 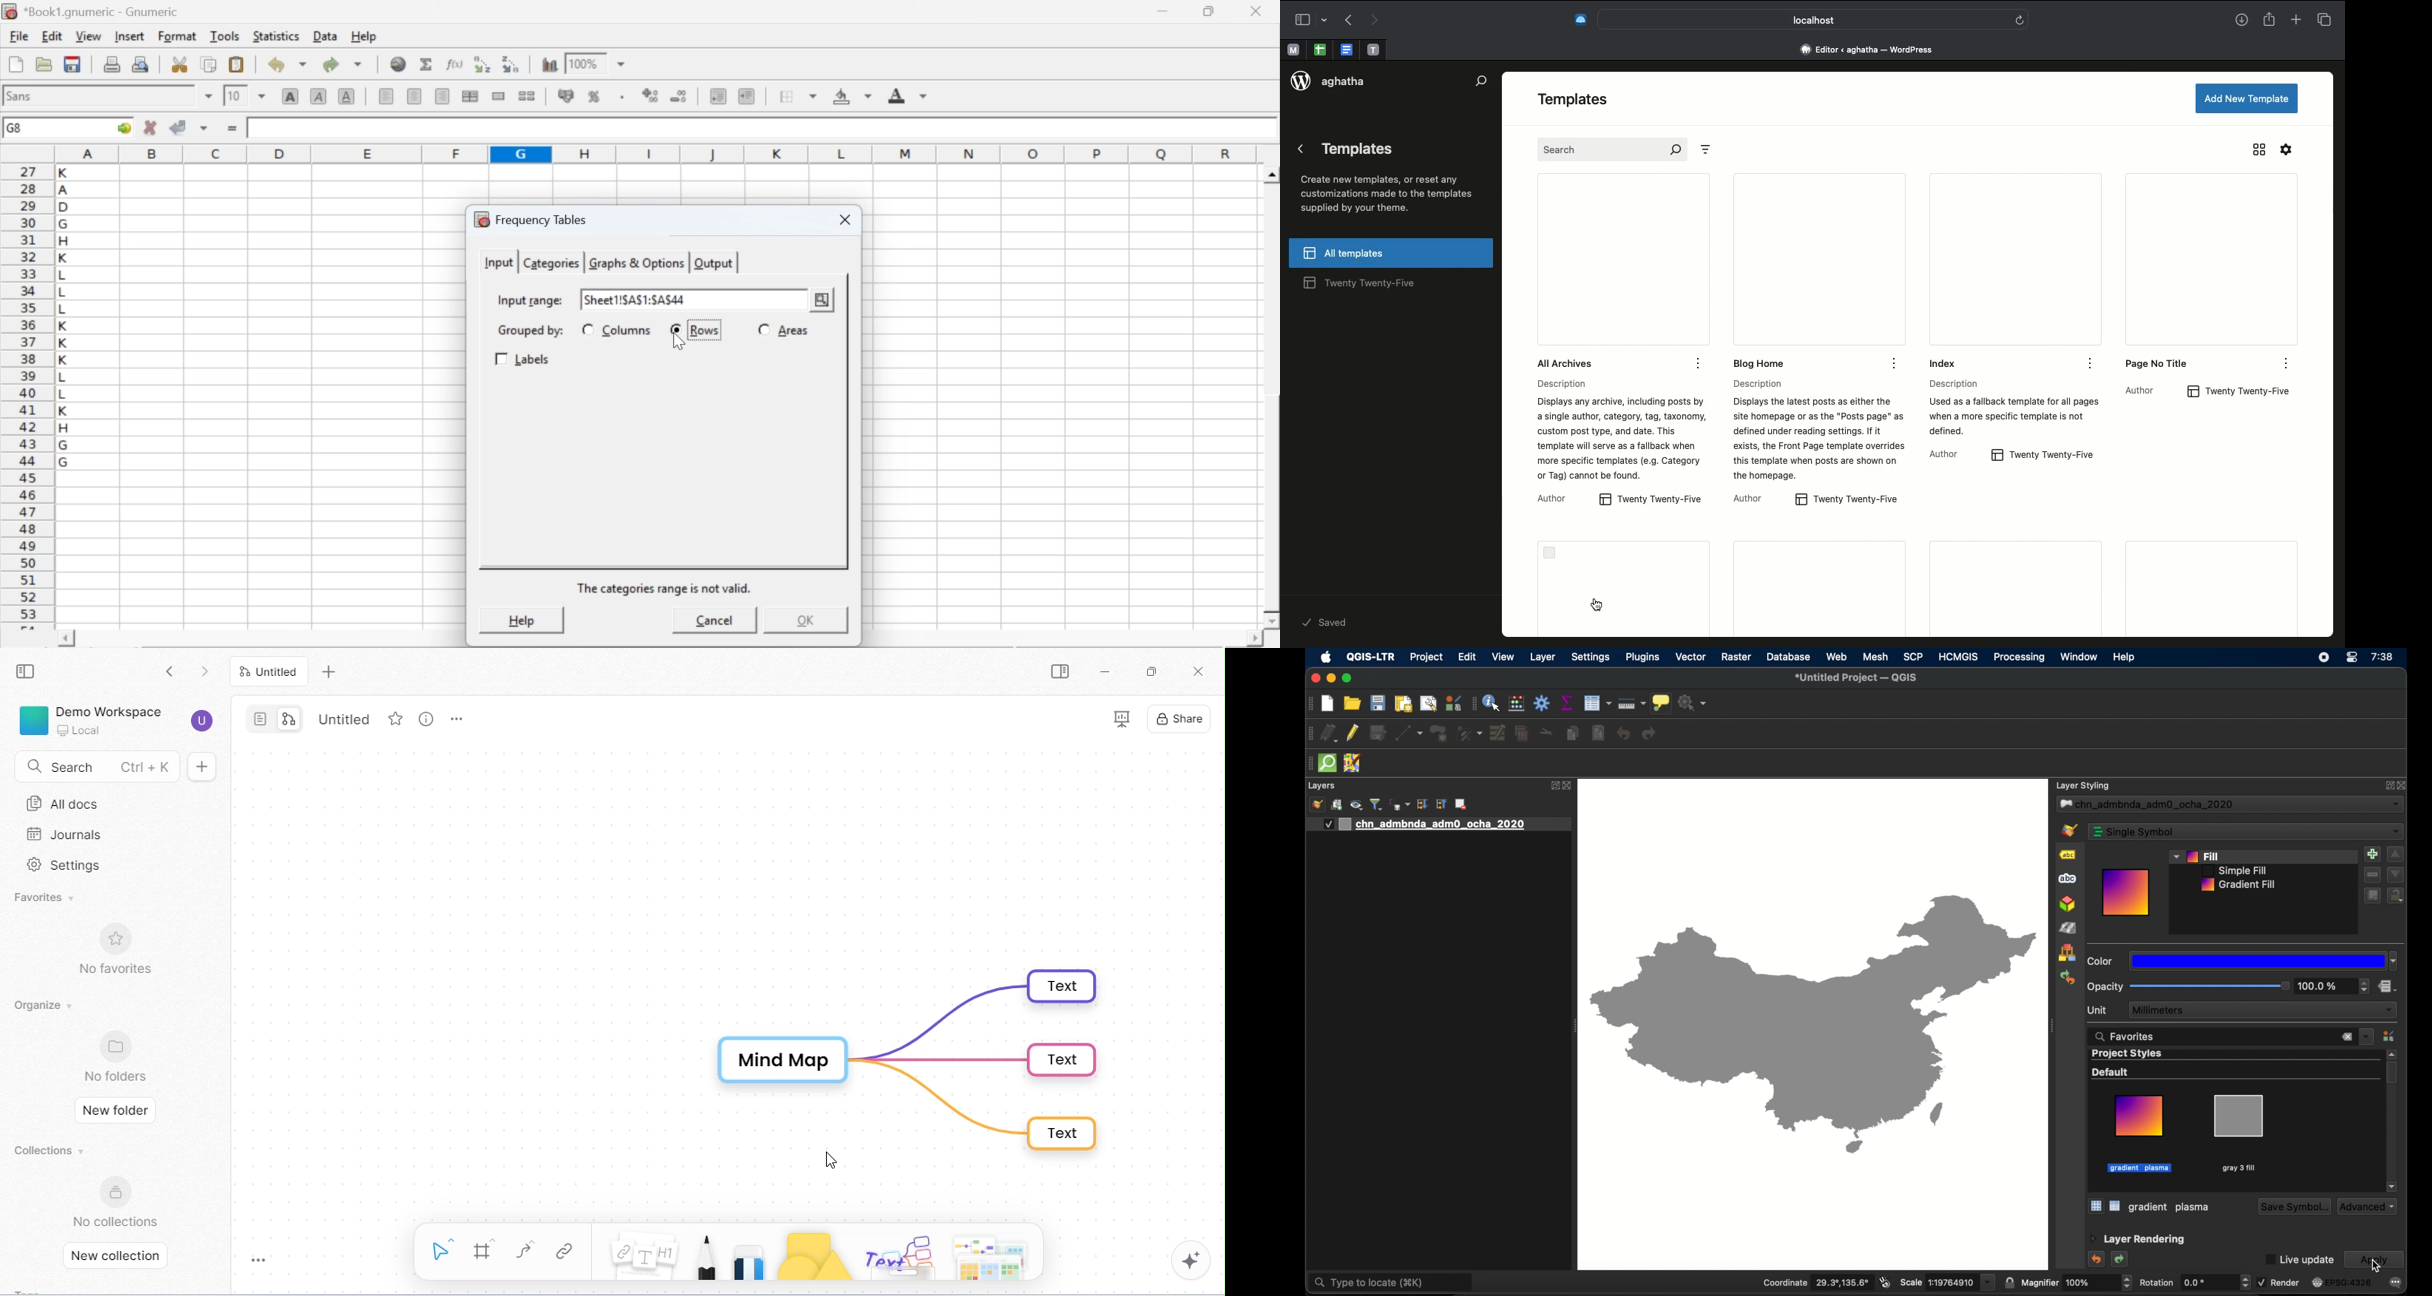 What do you see at coordinates (1821, 430) in the screenshot?
I see `Description` at bounding box center [1821, 430].